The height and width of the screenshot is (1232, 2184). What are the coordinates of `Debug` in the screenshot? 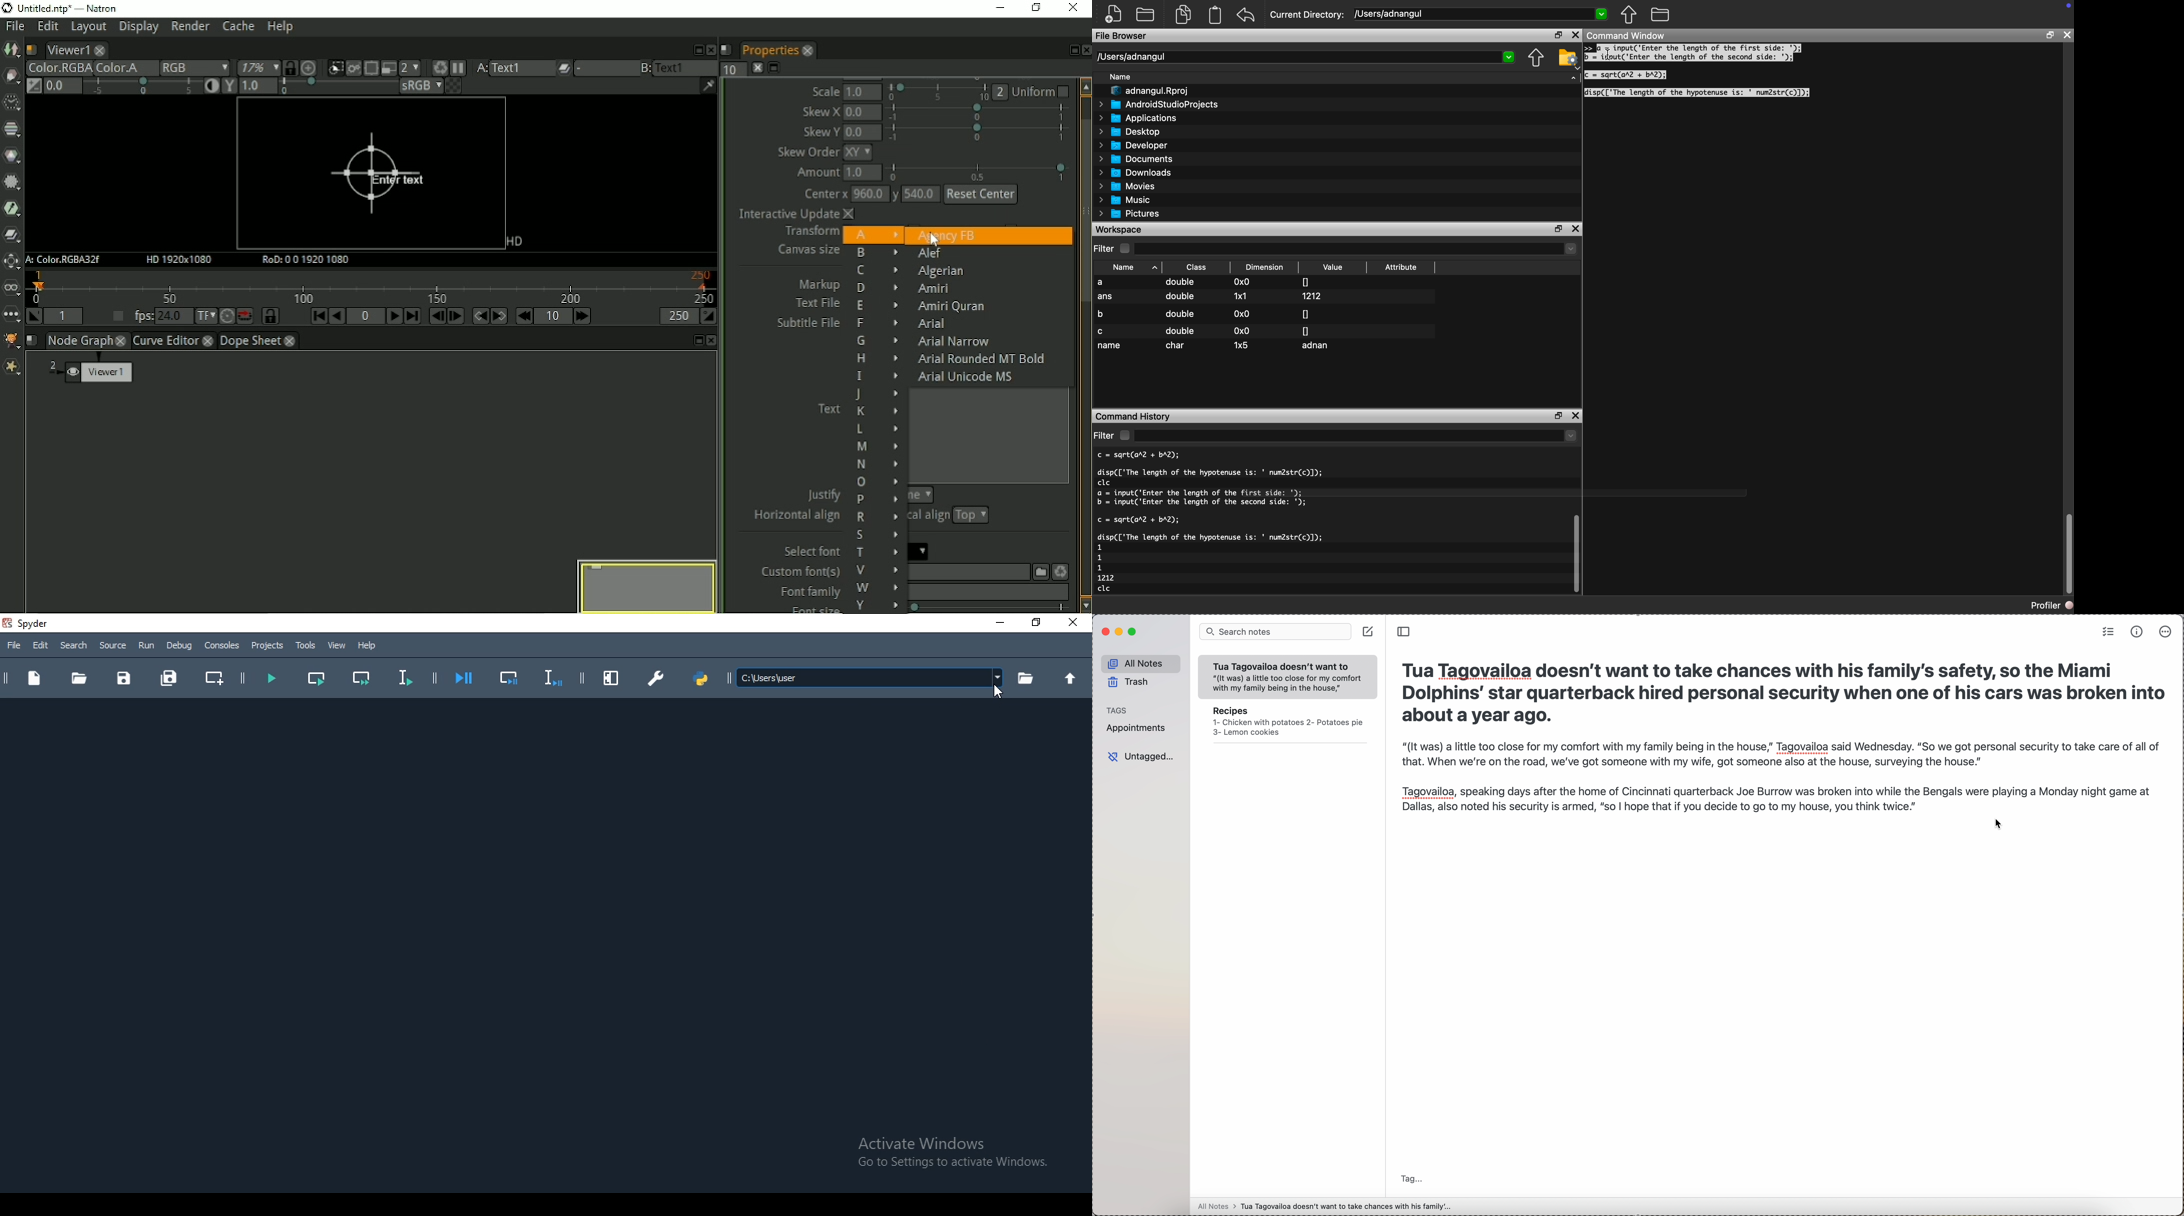 It's located at (179, 646).